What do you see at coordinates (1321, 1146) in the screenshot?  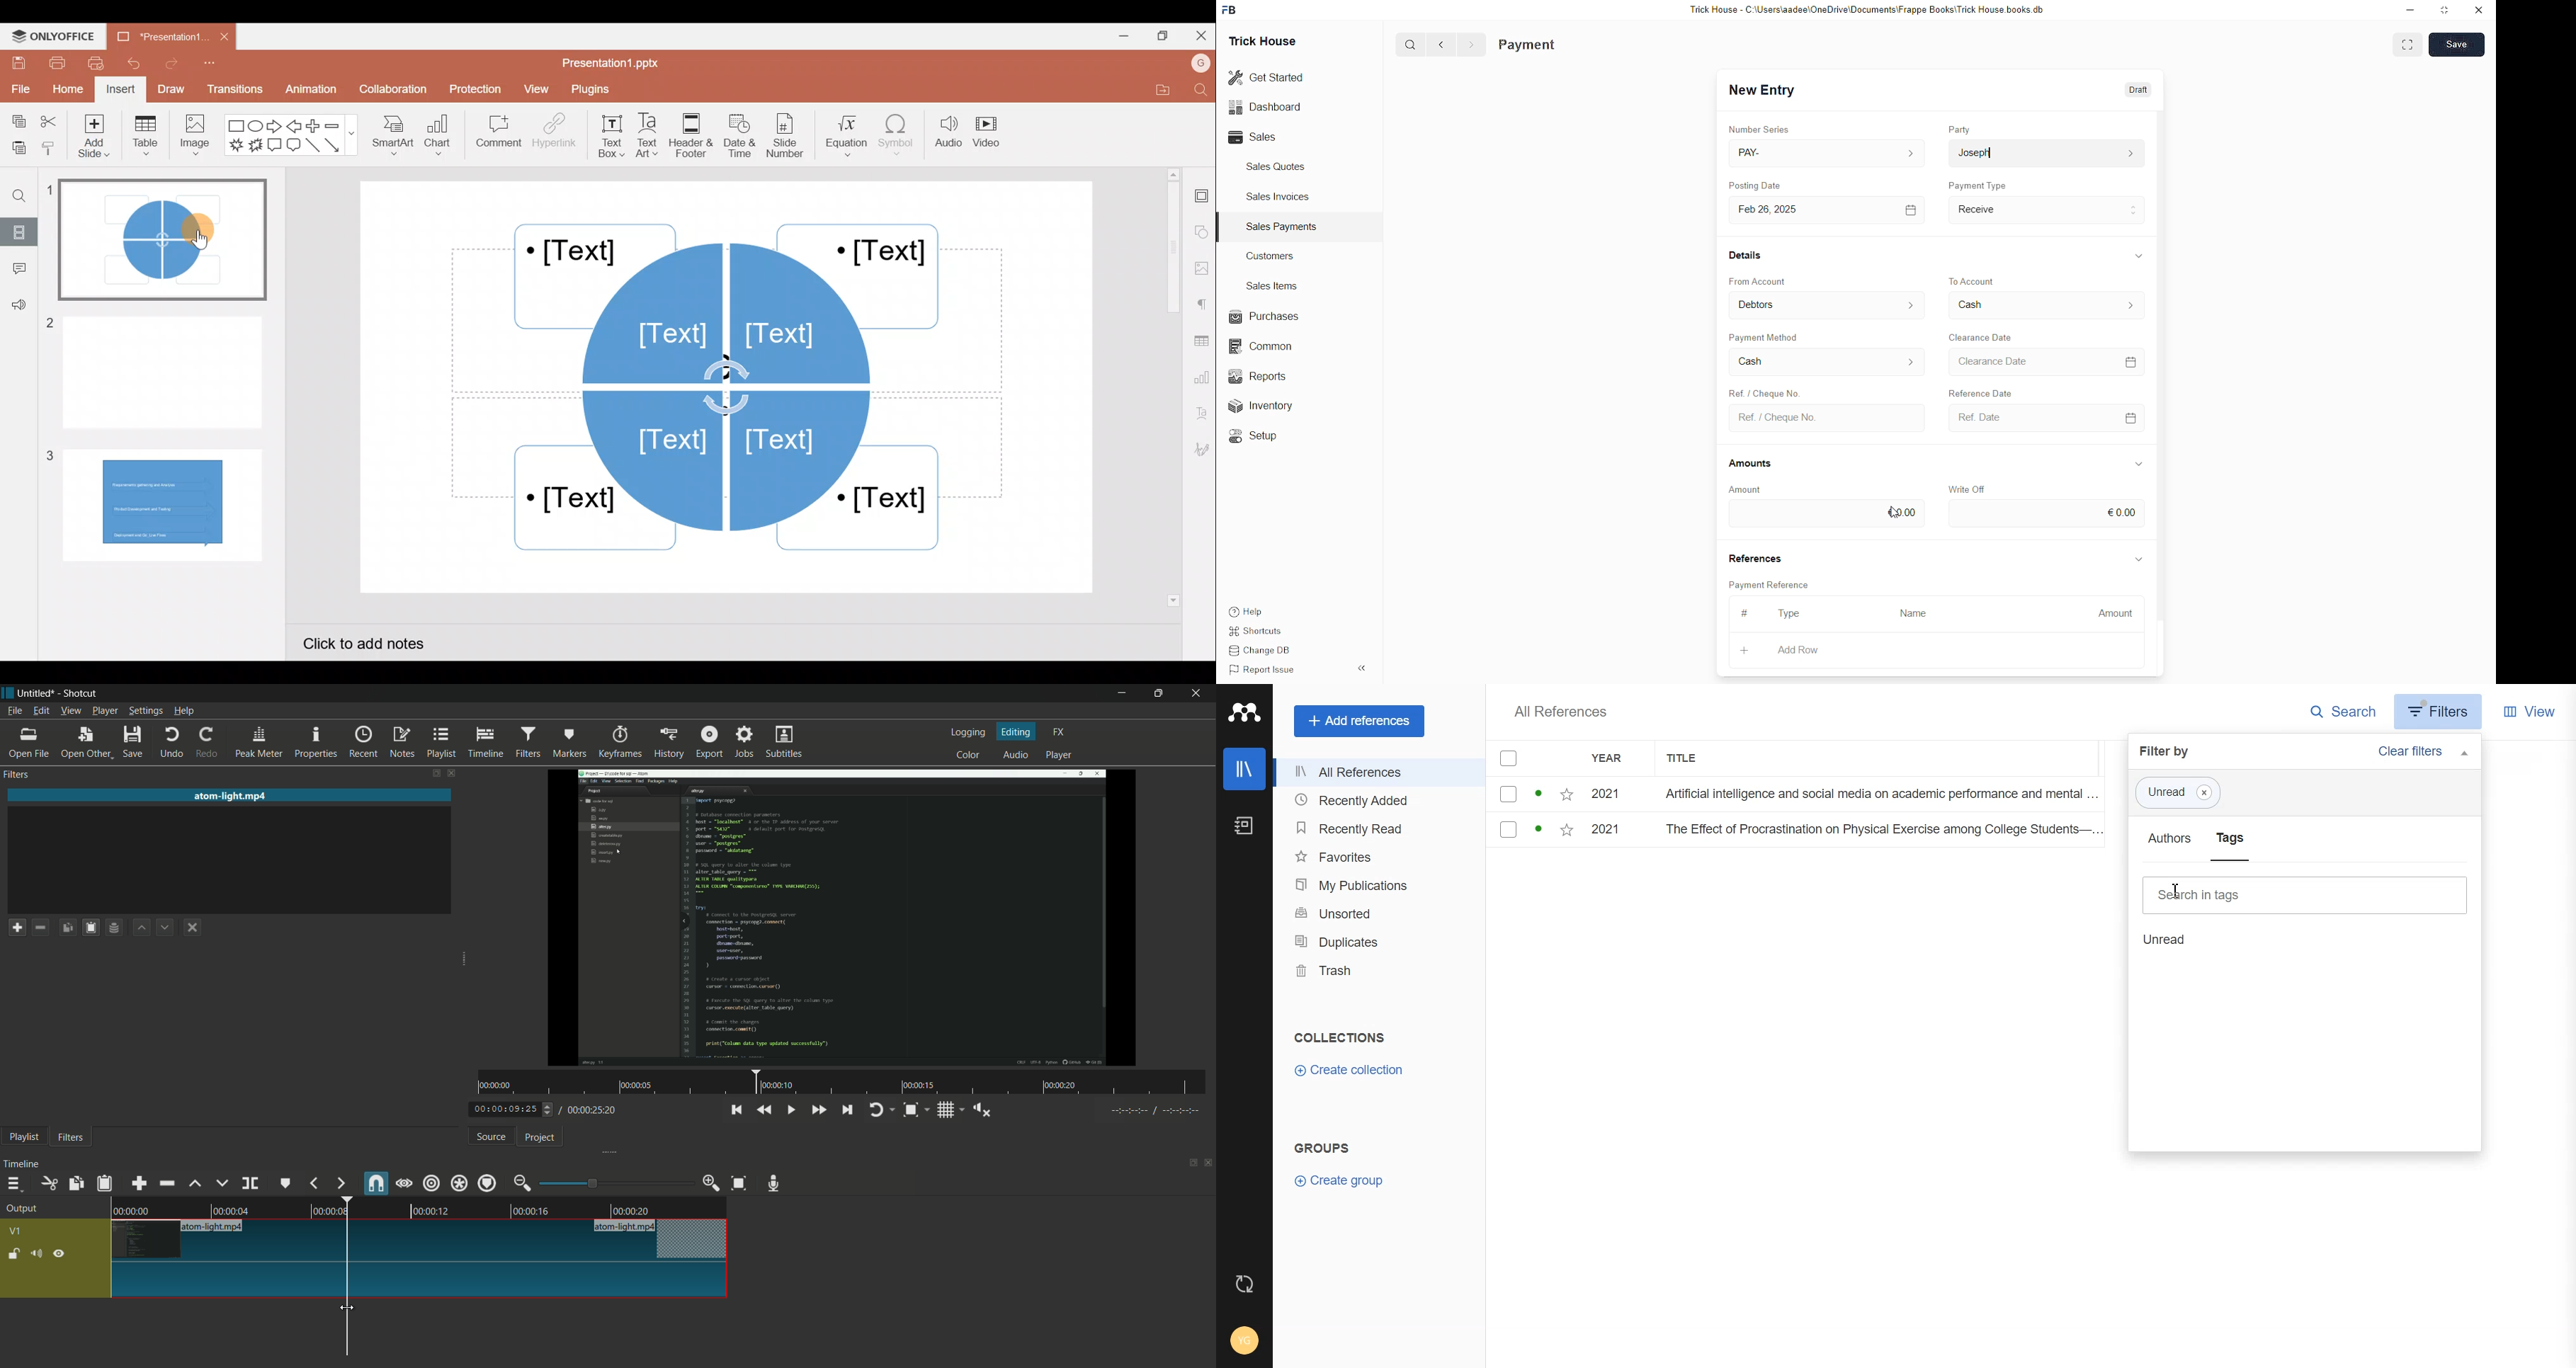 I see `GROUPS` at bounding box center [1321, 1146].